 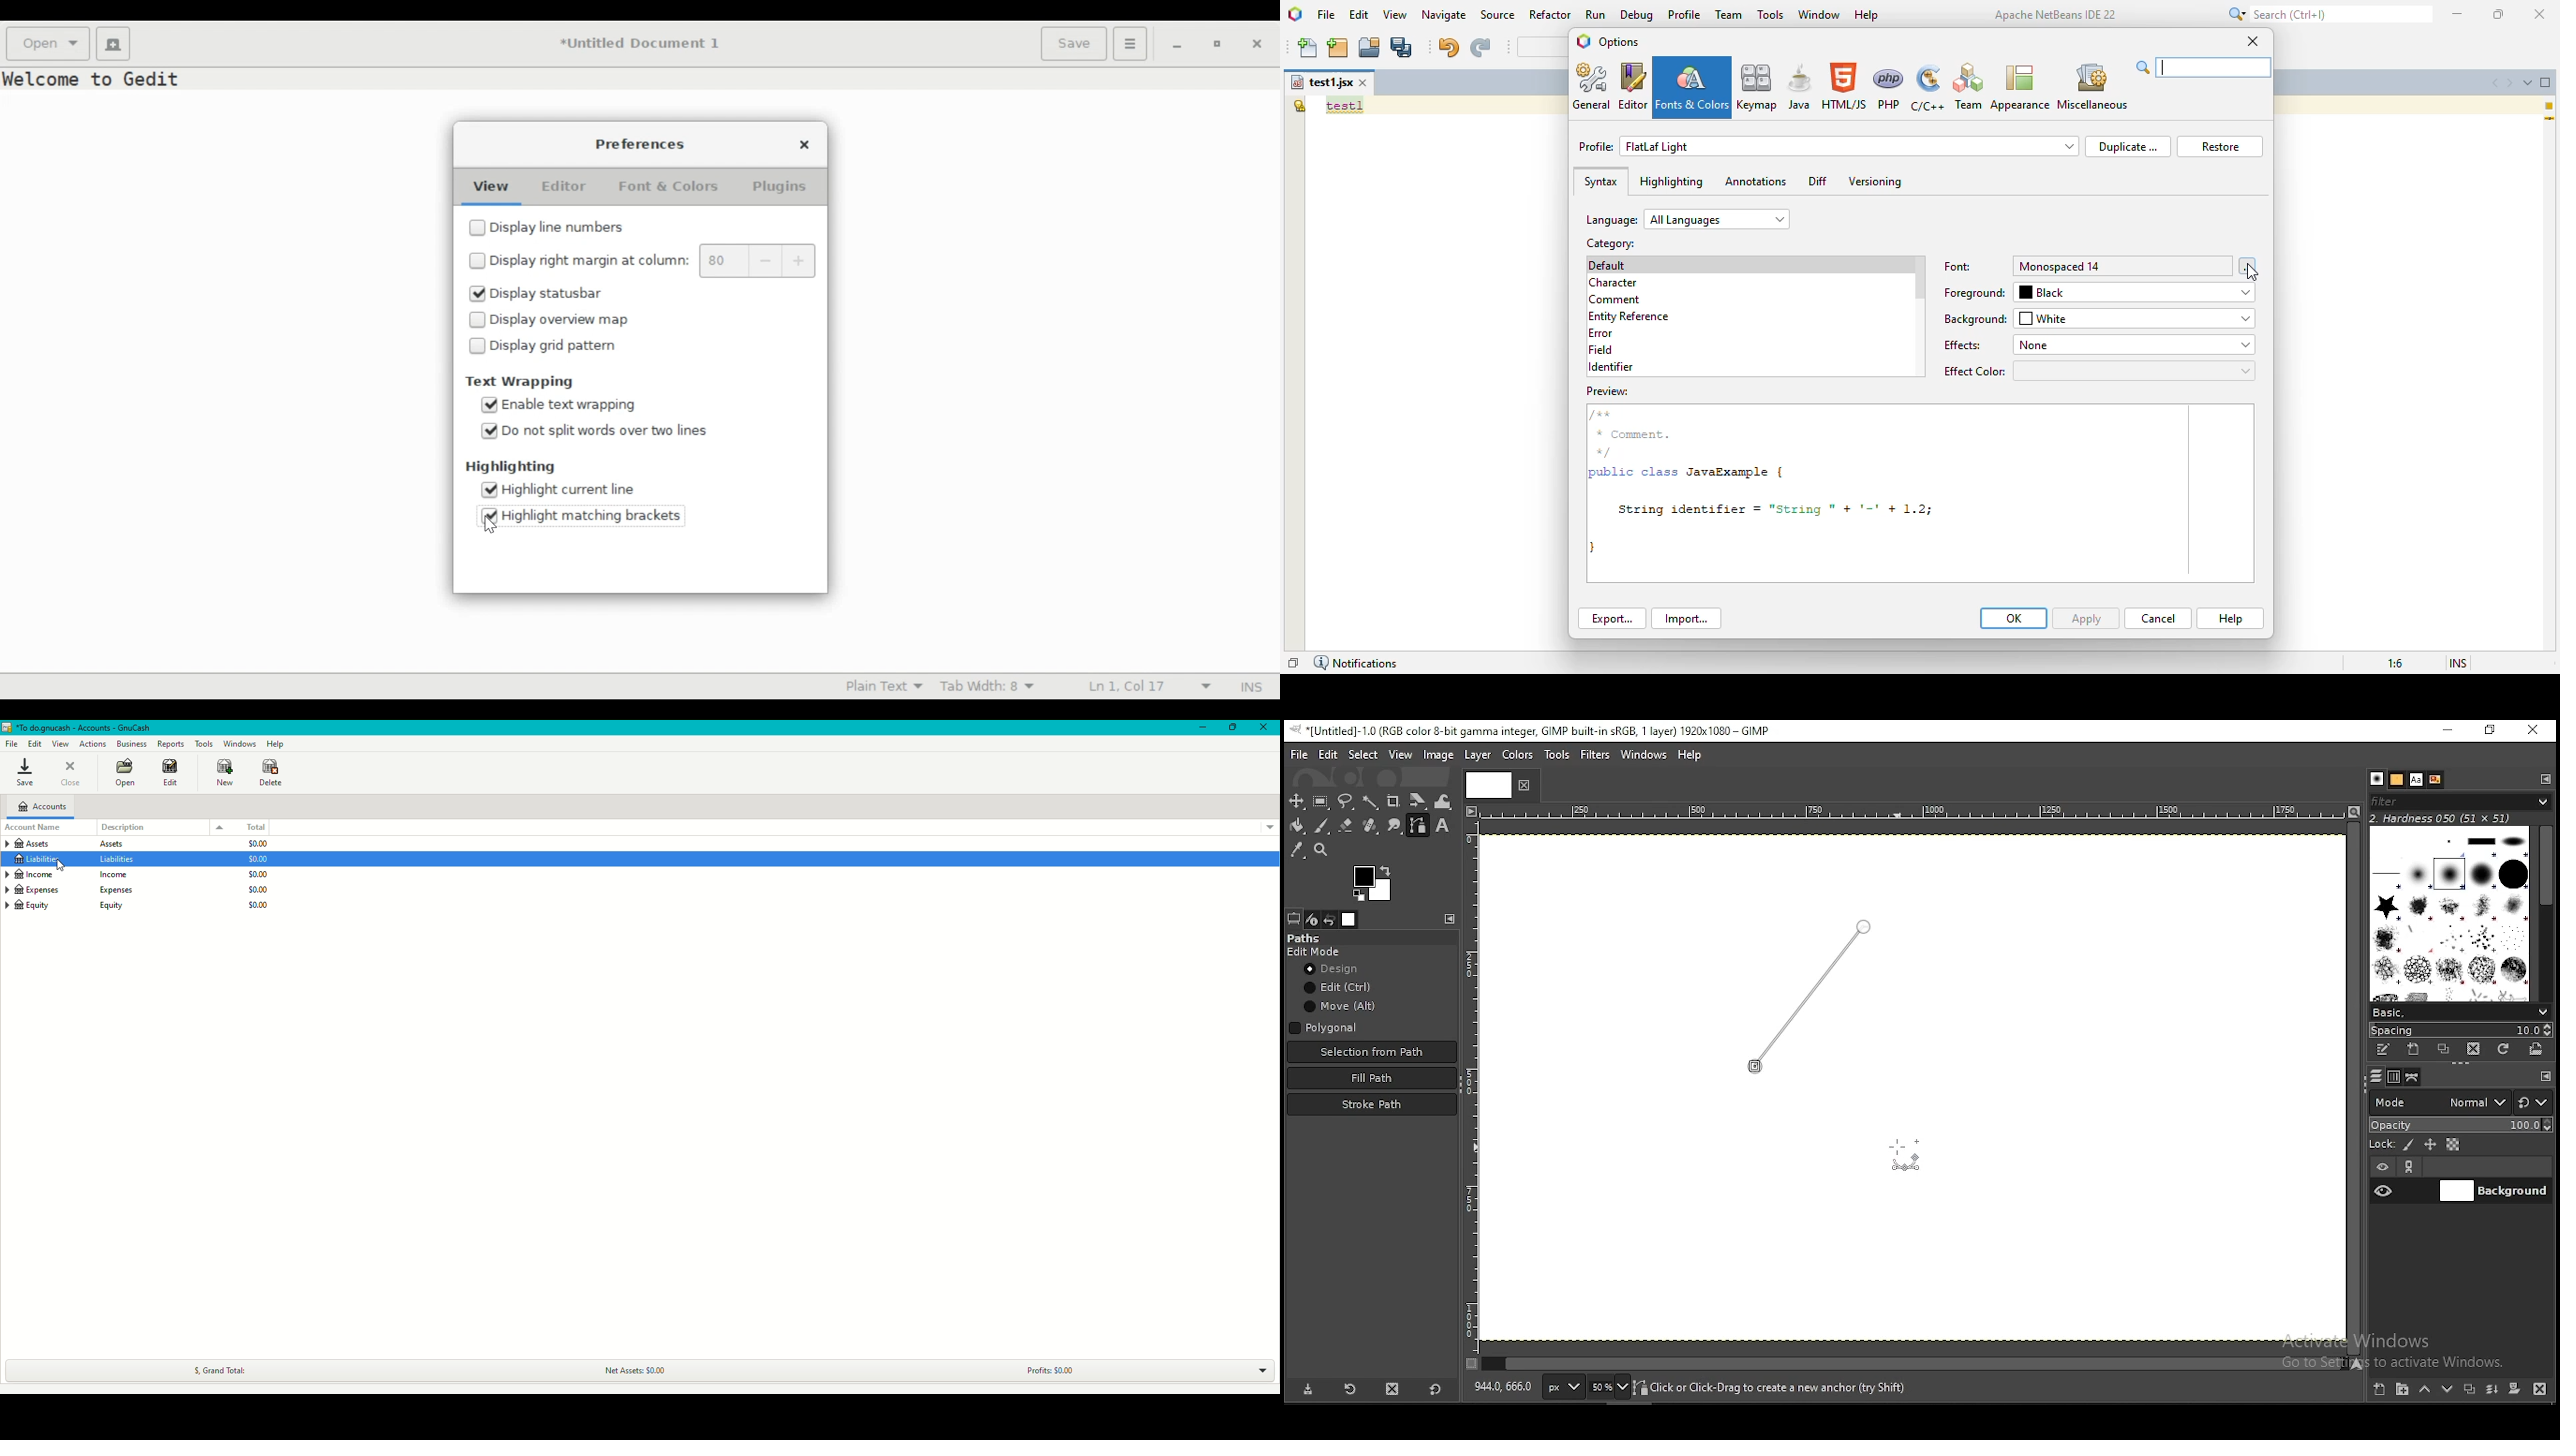 What do you see at coordinates (1326, 14) in the screenshot?
I see `file` at bounding box center [1326, 14].